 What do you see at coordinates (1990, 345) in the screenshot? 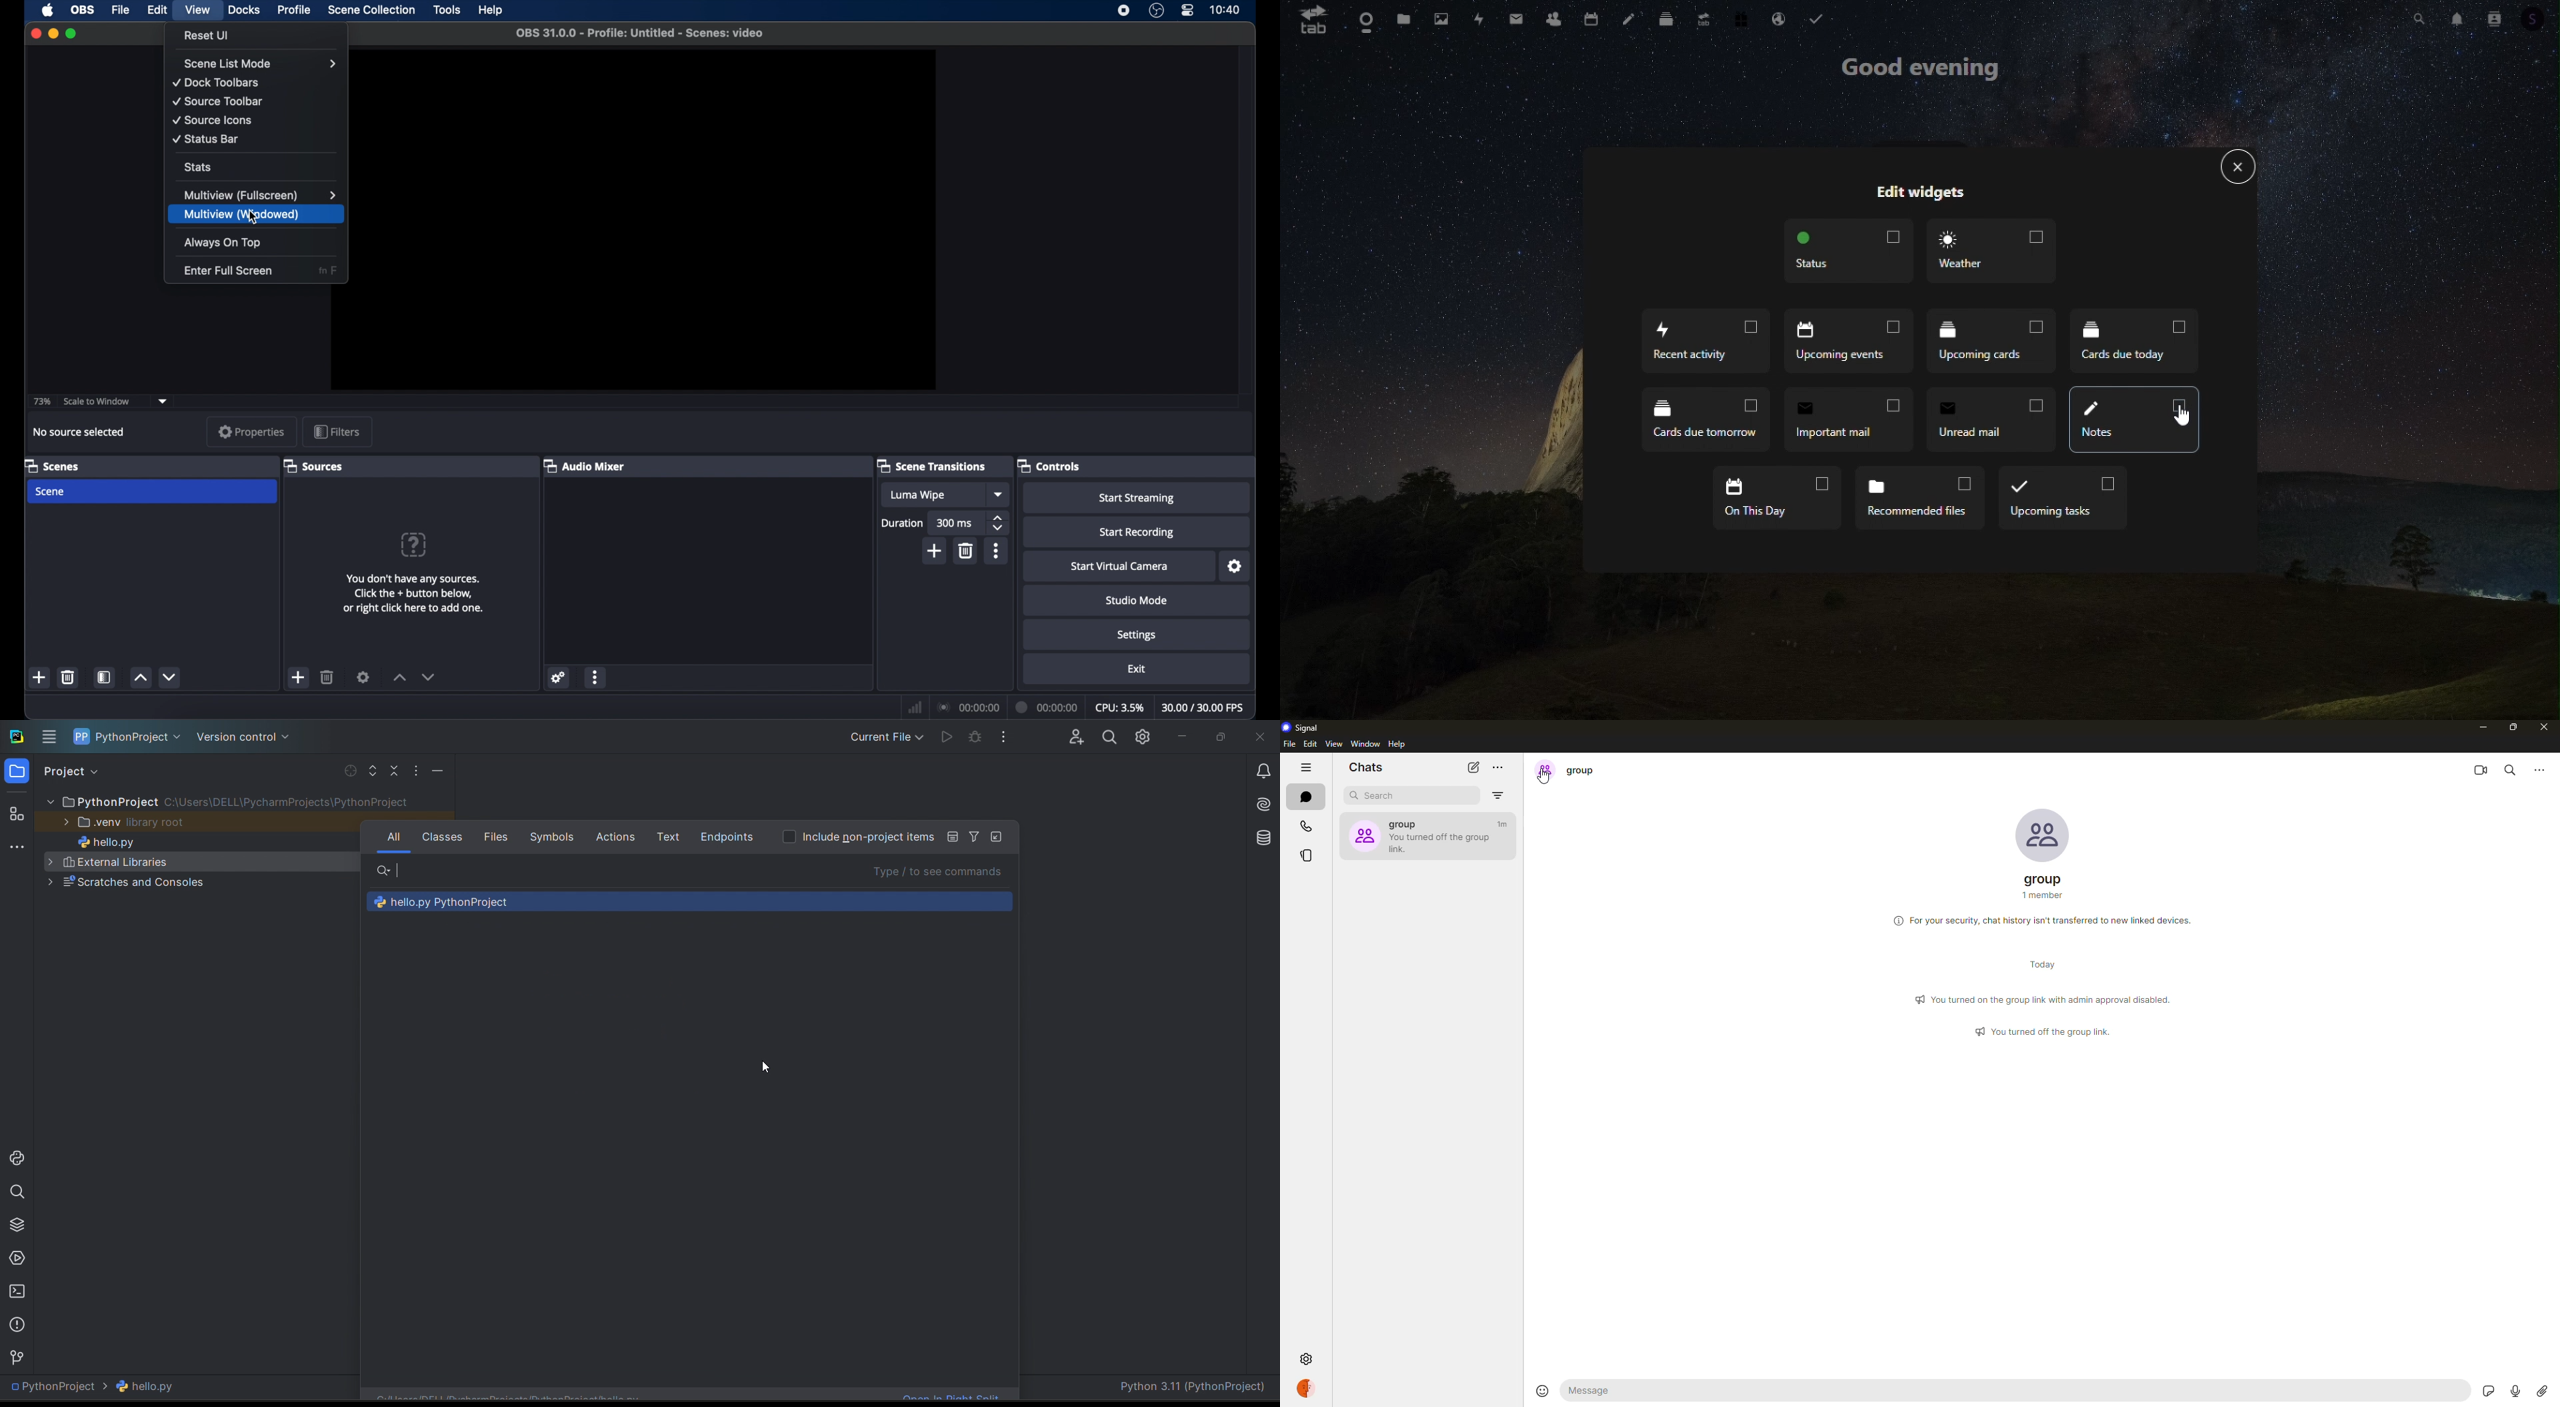
I see `Upcoming cards` at bounding box center [1990, 345].